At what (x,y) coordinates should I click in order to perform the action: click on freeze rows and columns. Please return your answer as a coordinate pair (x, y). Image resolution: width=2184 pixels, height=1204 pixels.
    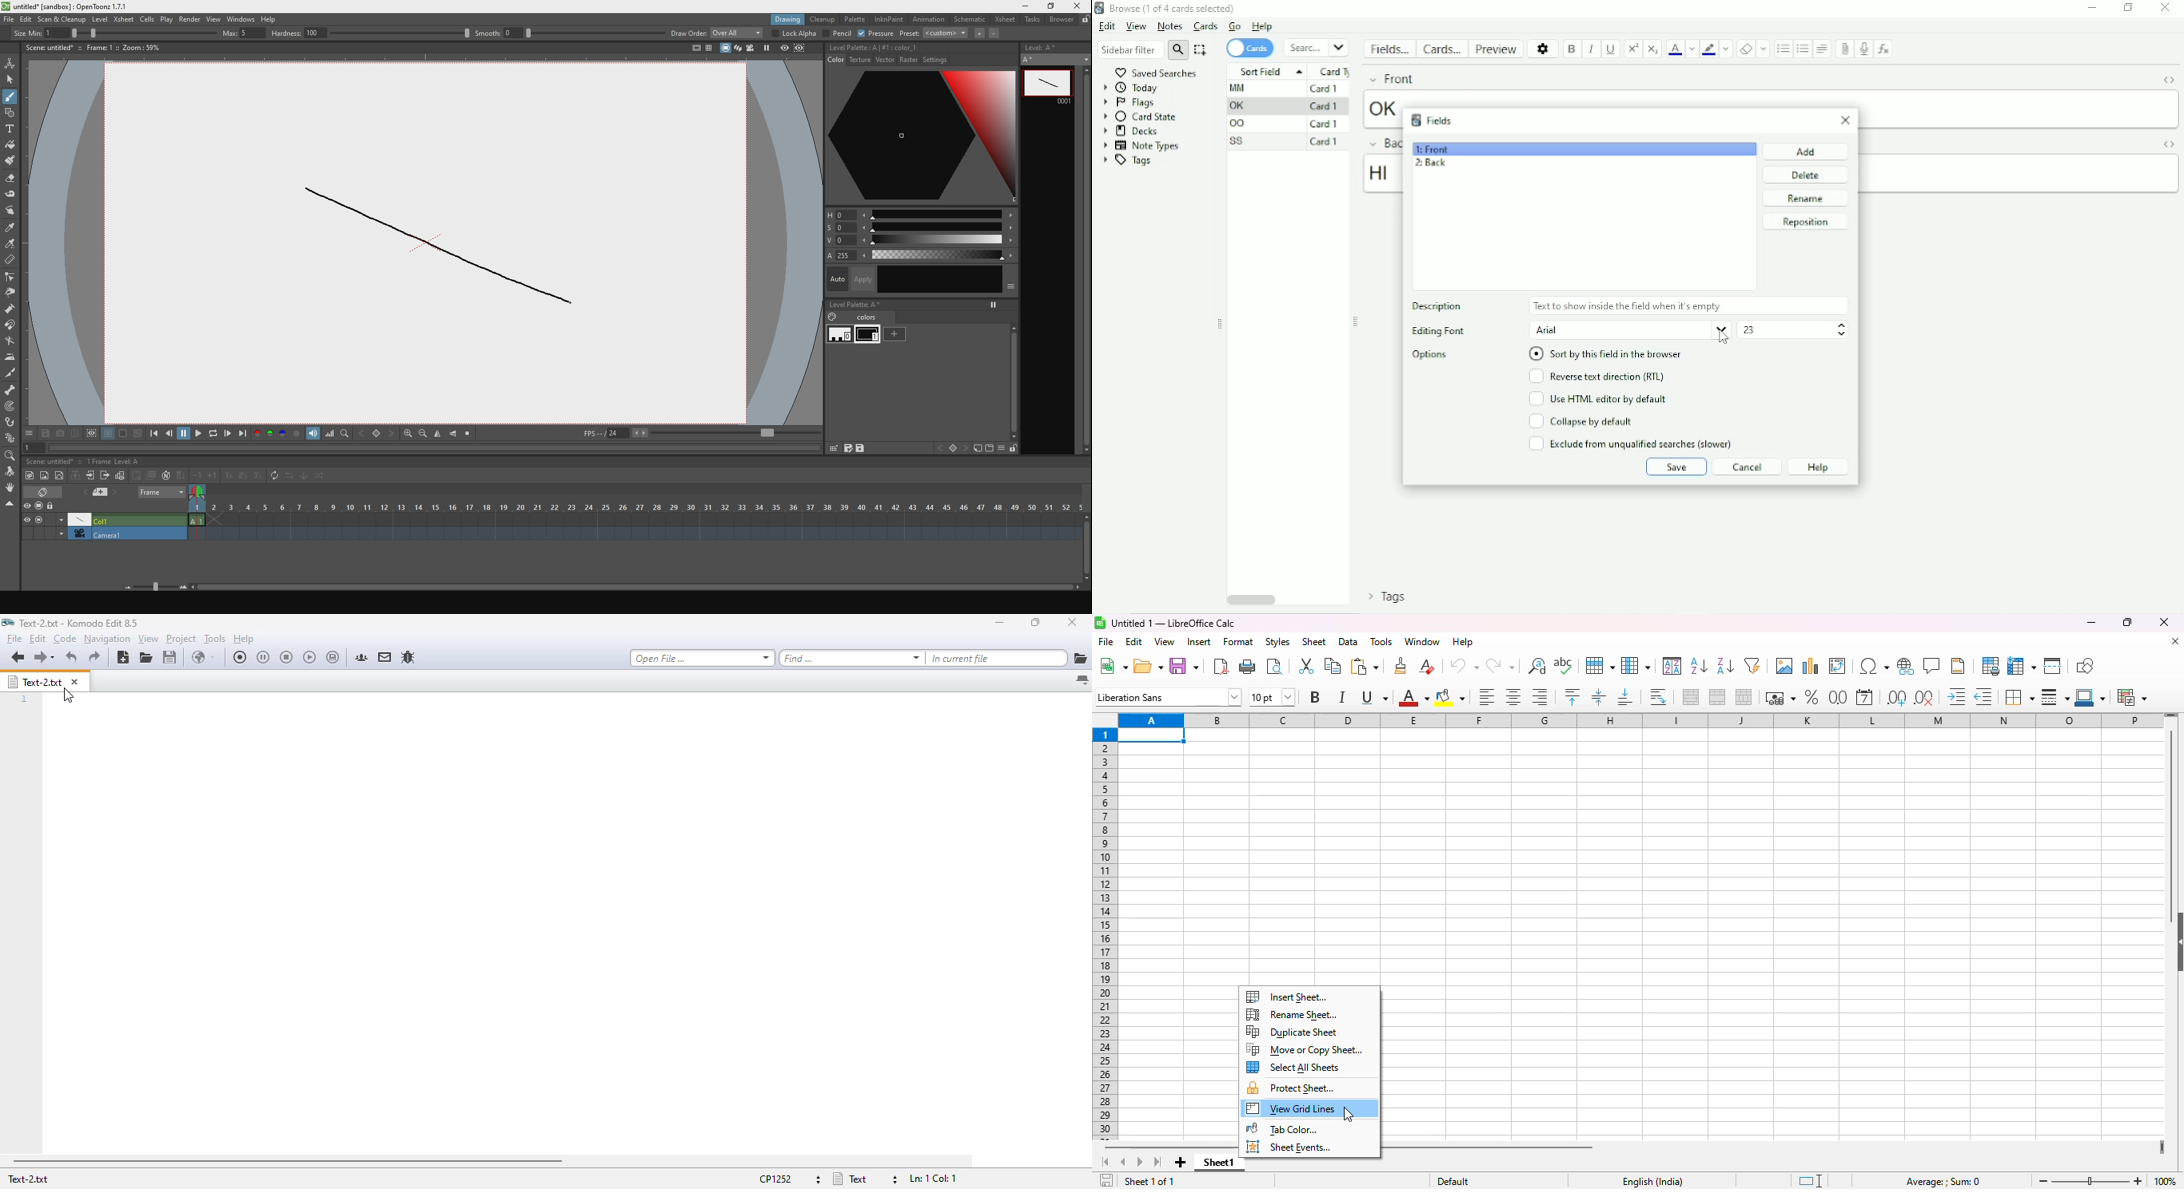
    Looking at the image, I should click on (2022, 666).